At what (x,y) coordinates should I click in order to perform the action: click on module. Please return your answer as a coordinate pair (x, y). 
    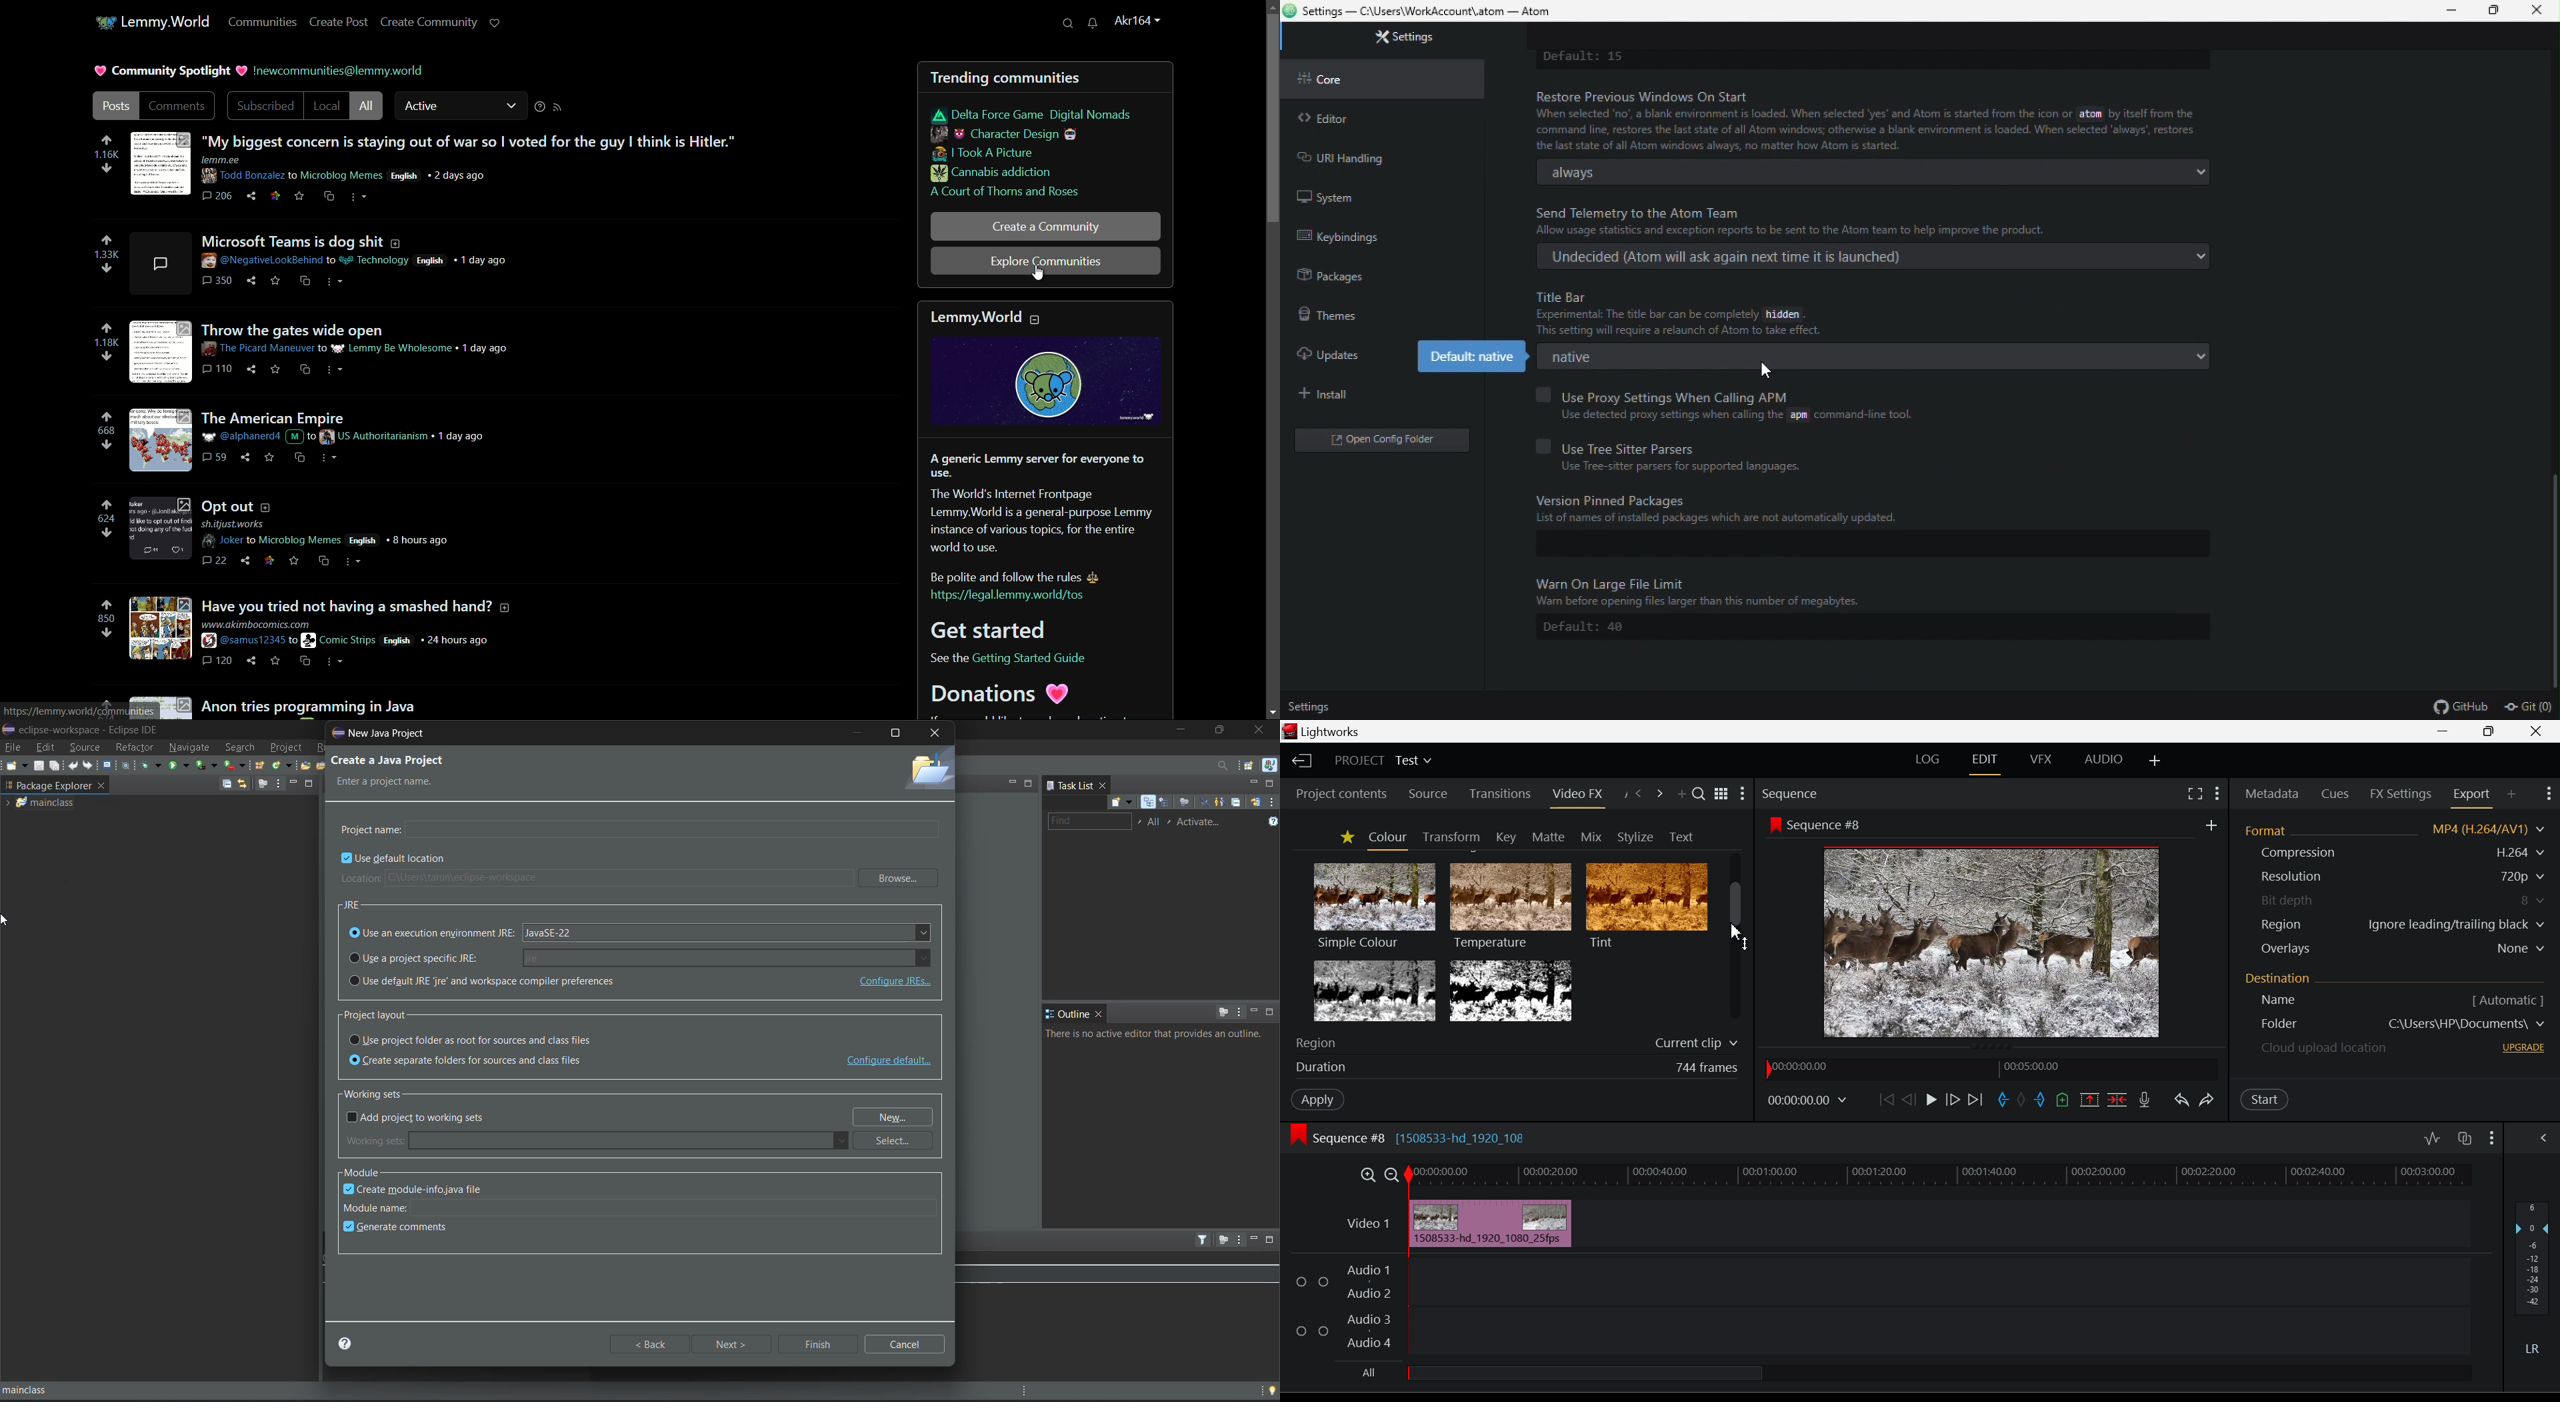
    Looking at the image, I should click on (368, 1173).